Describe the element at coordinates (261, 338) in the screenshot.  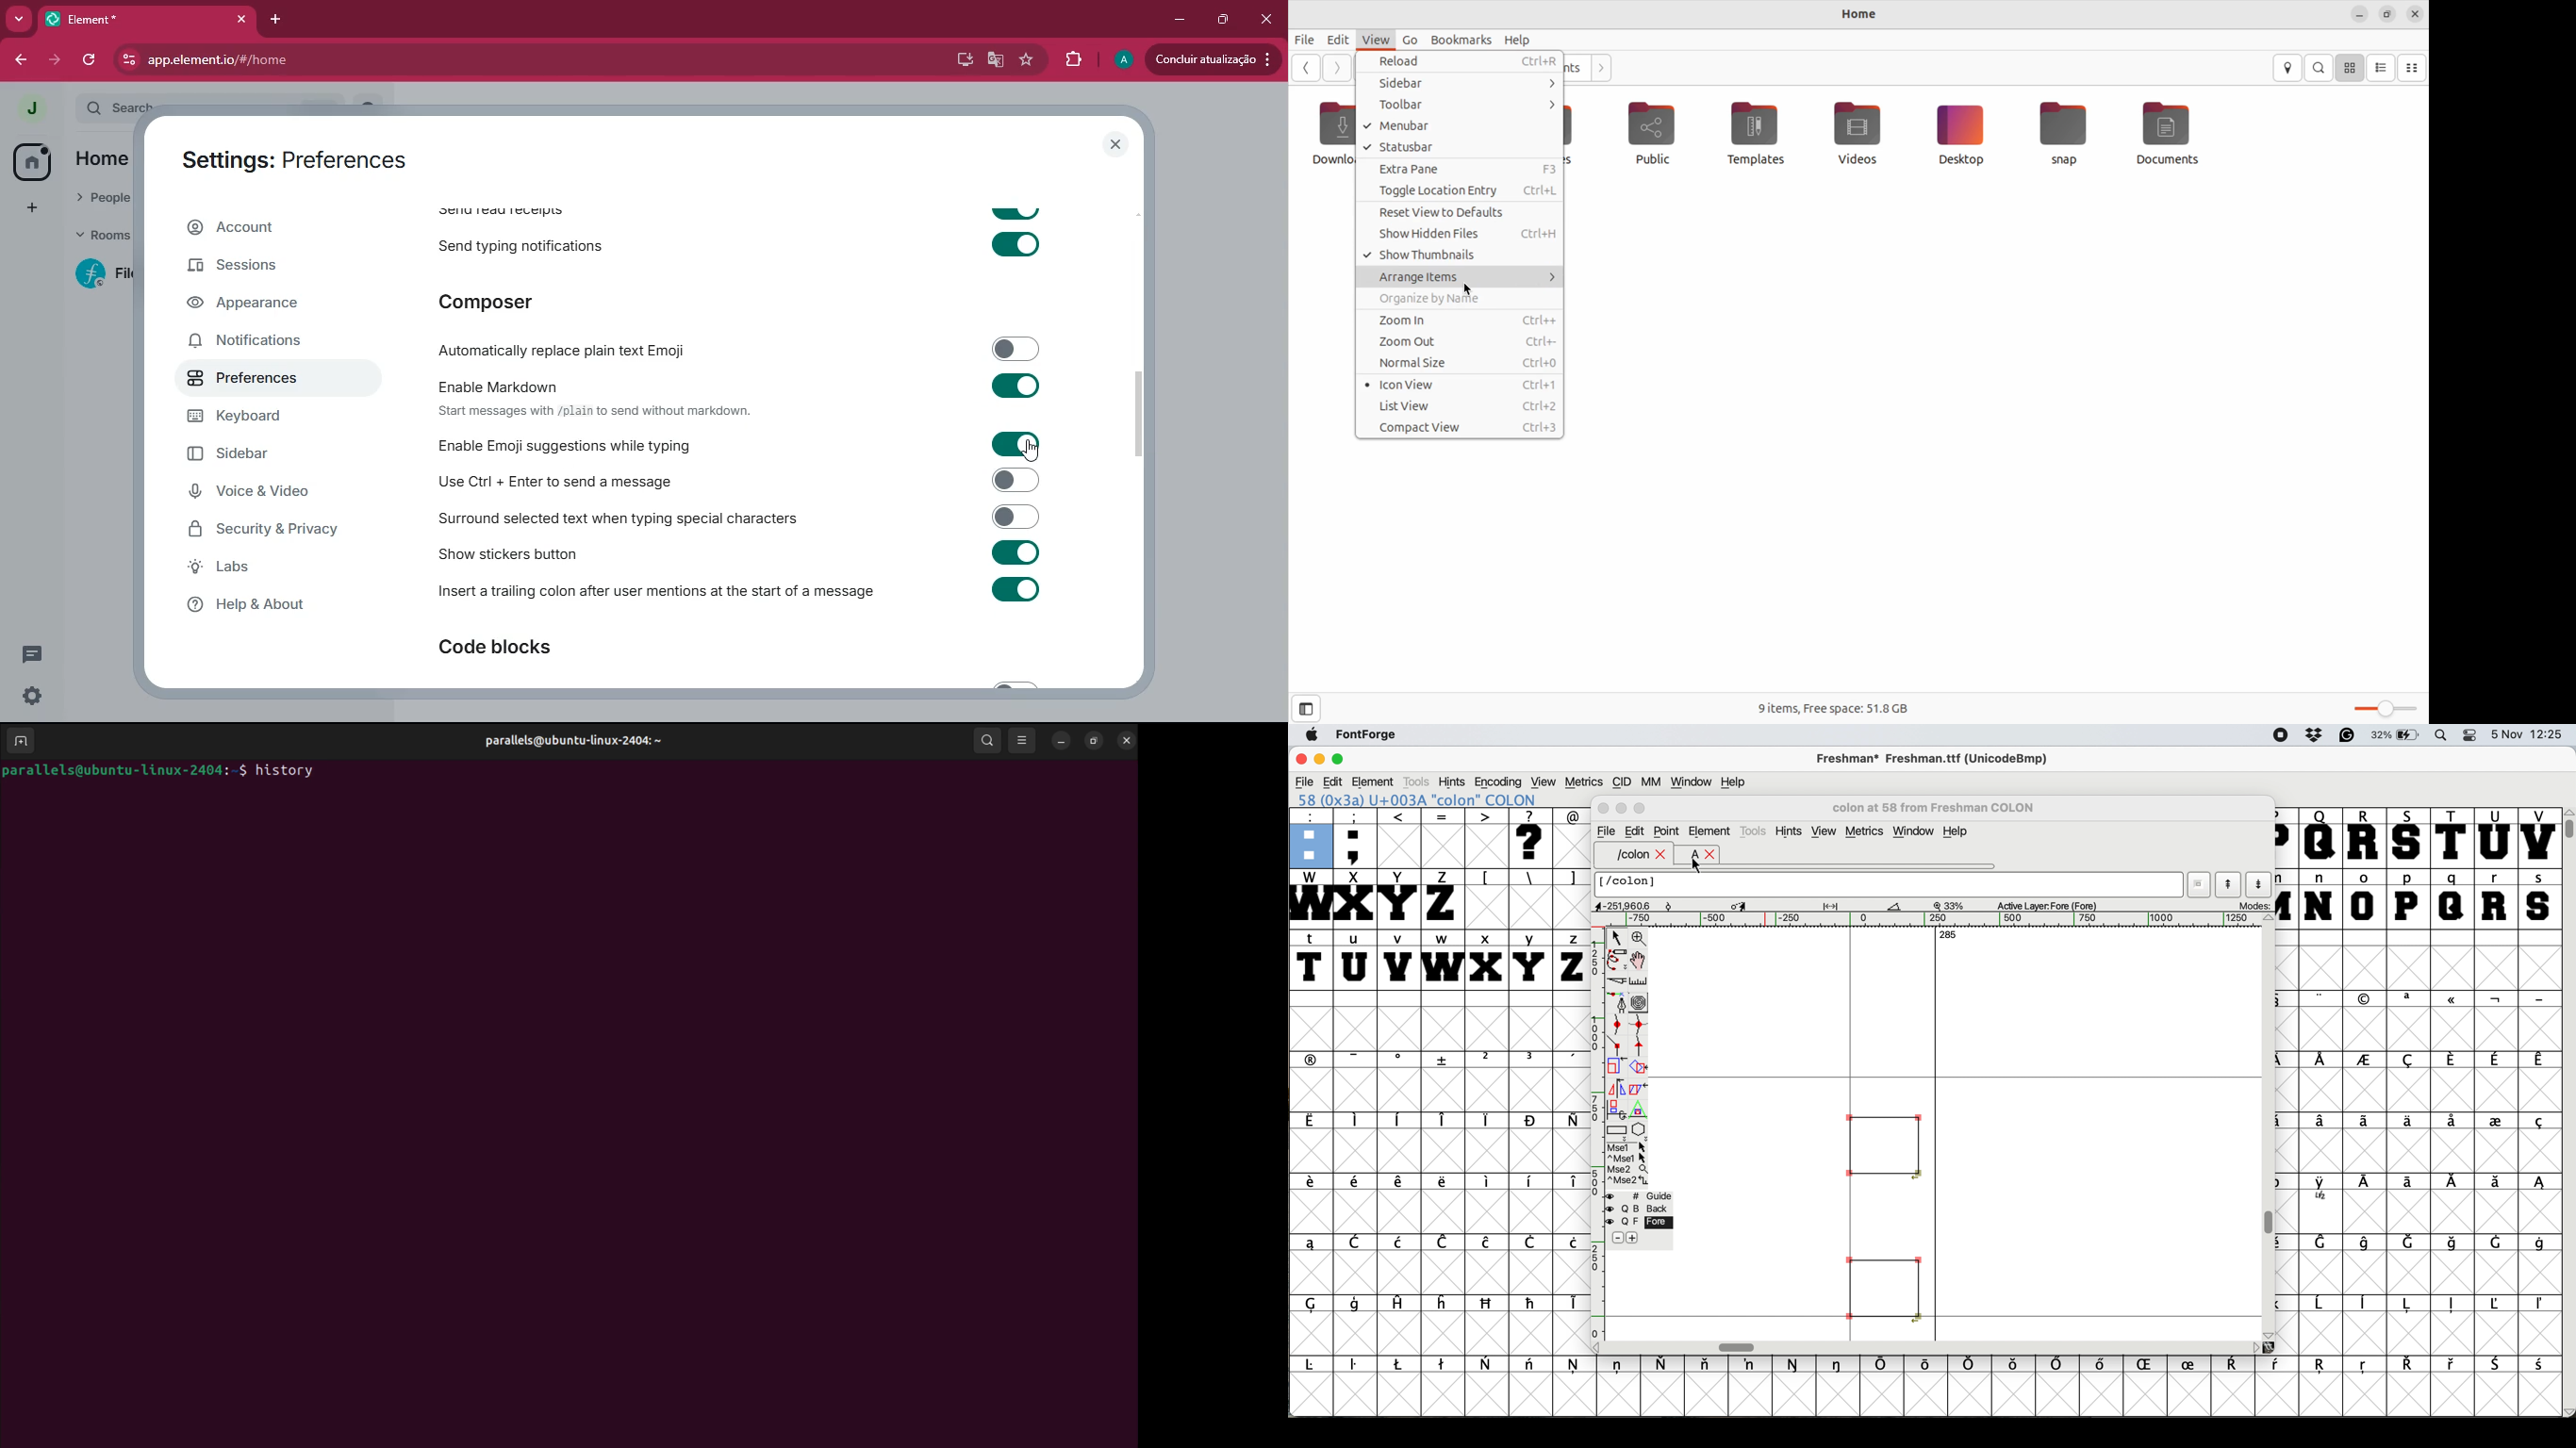
I see `notifications` at that location.